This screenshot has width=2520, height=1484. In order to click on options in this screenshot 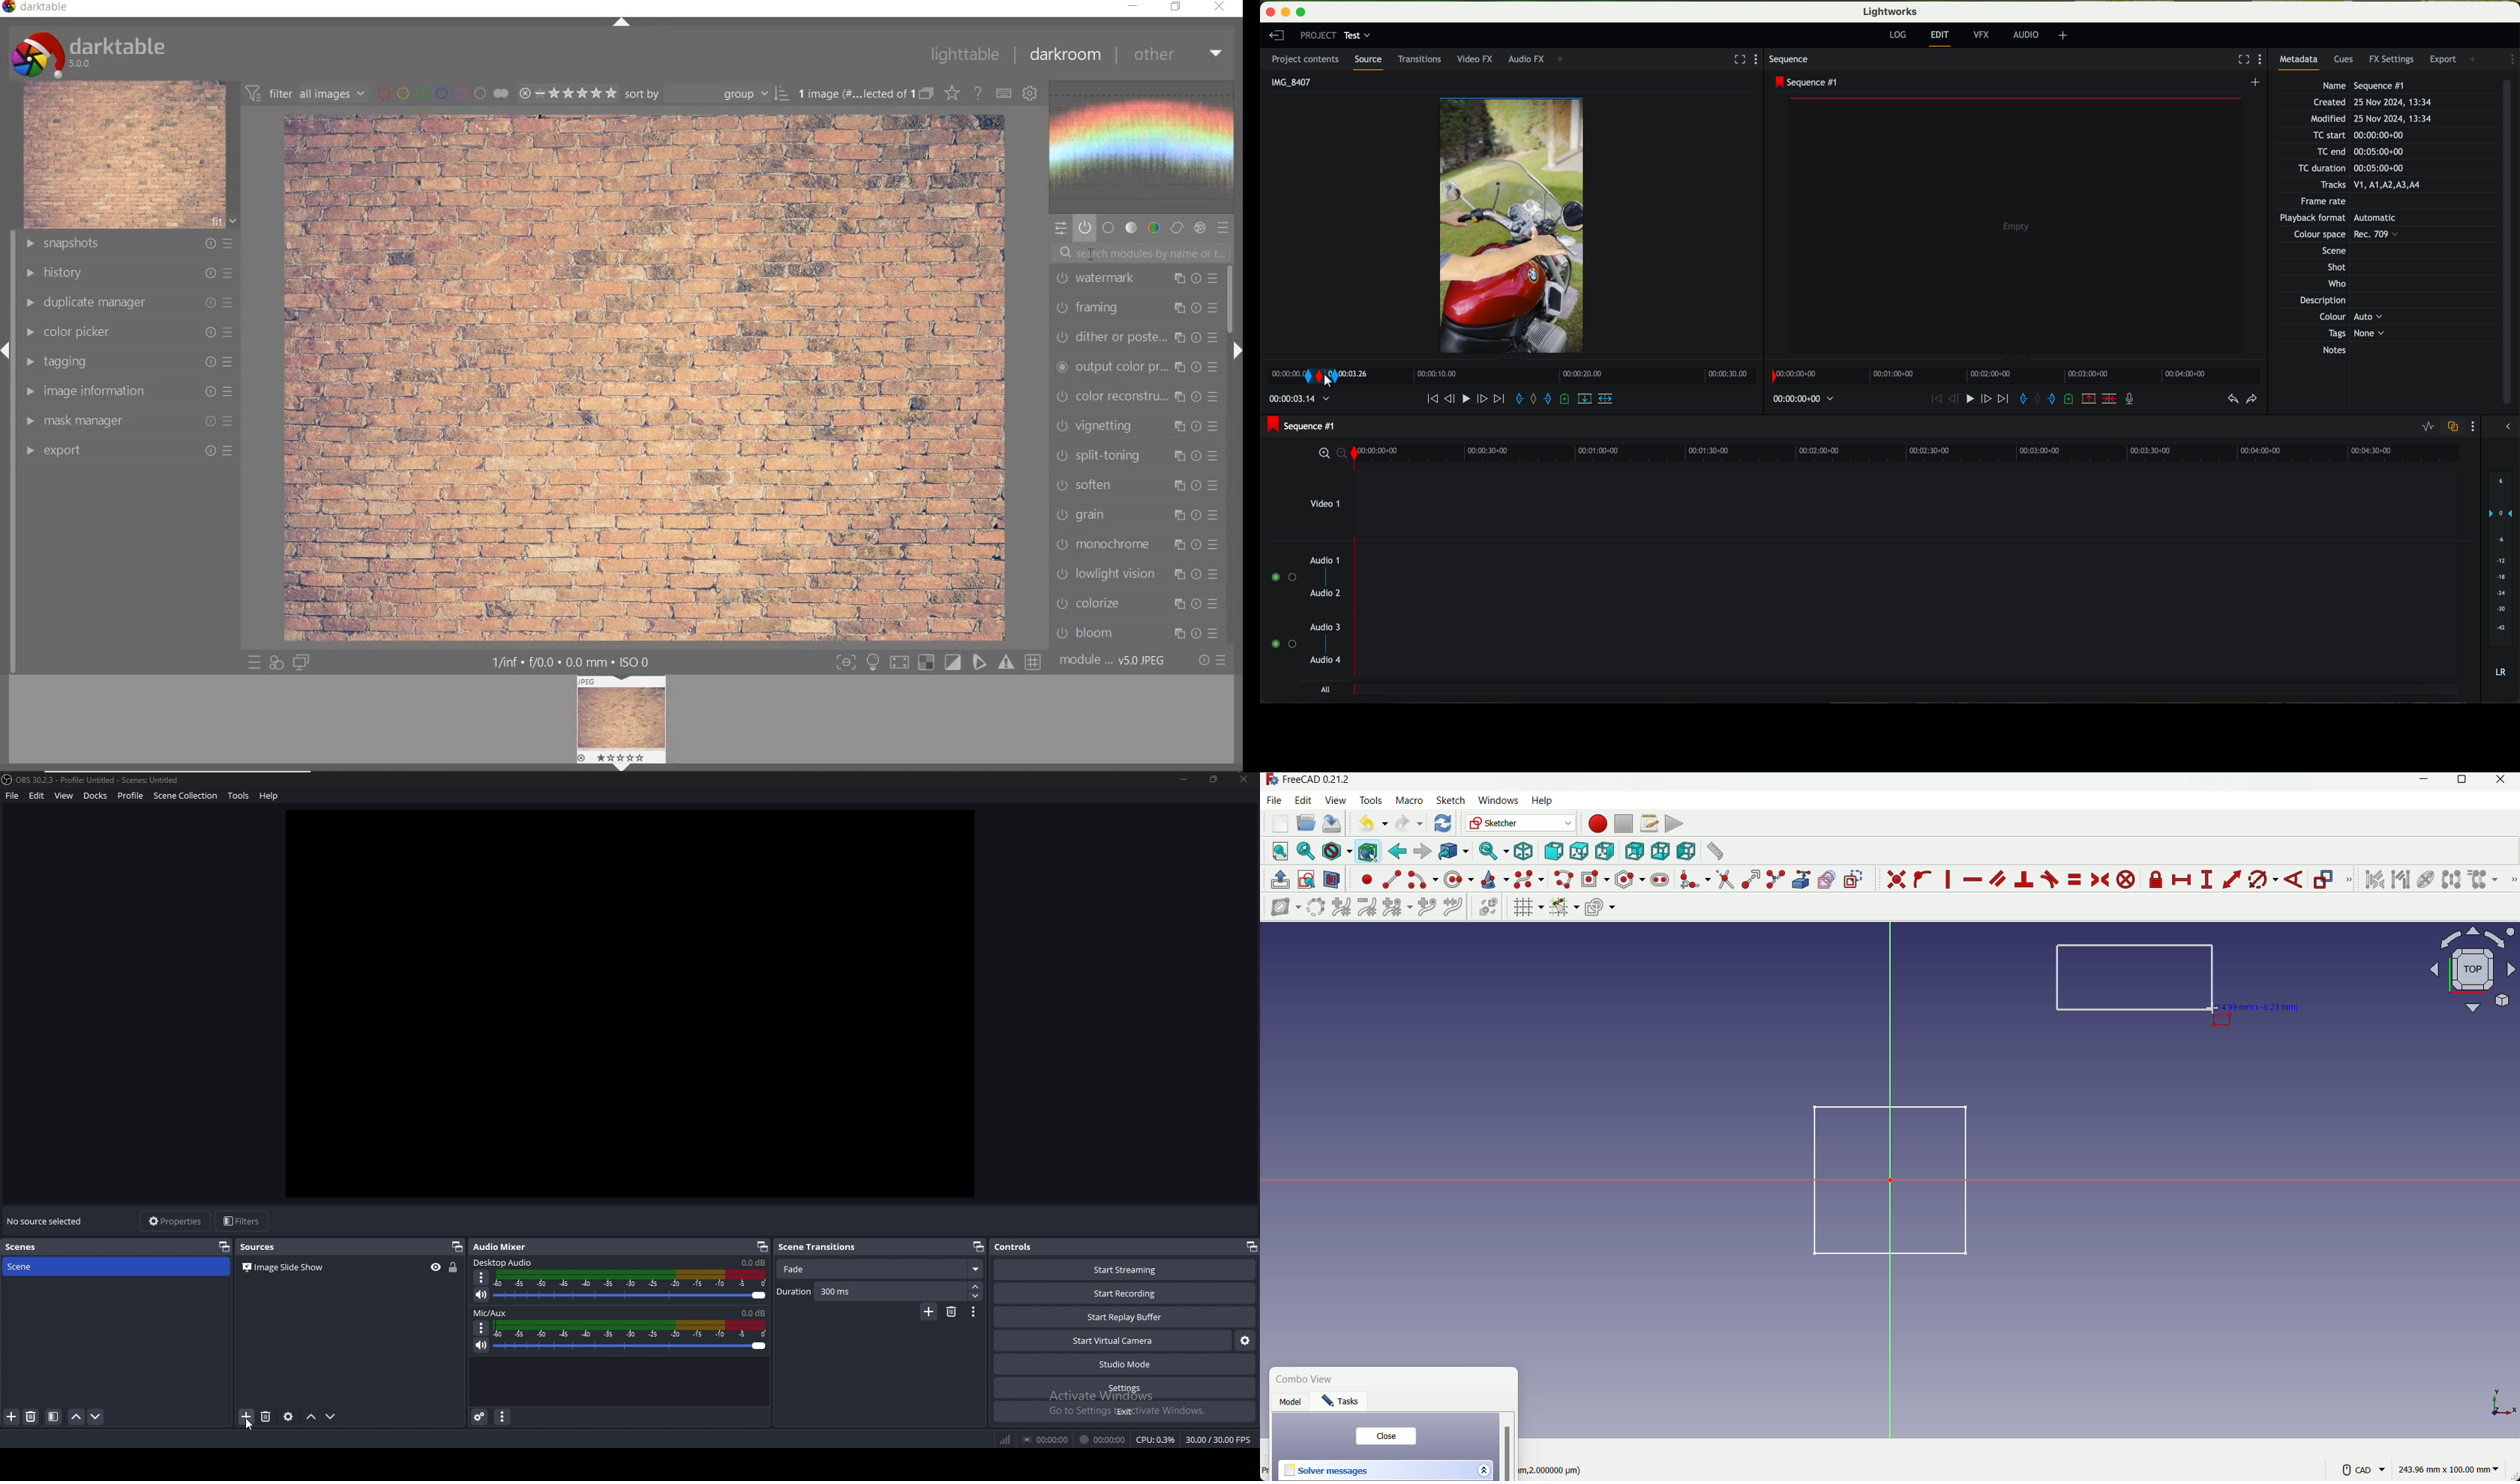, I will do `click(481, 1278)`.